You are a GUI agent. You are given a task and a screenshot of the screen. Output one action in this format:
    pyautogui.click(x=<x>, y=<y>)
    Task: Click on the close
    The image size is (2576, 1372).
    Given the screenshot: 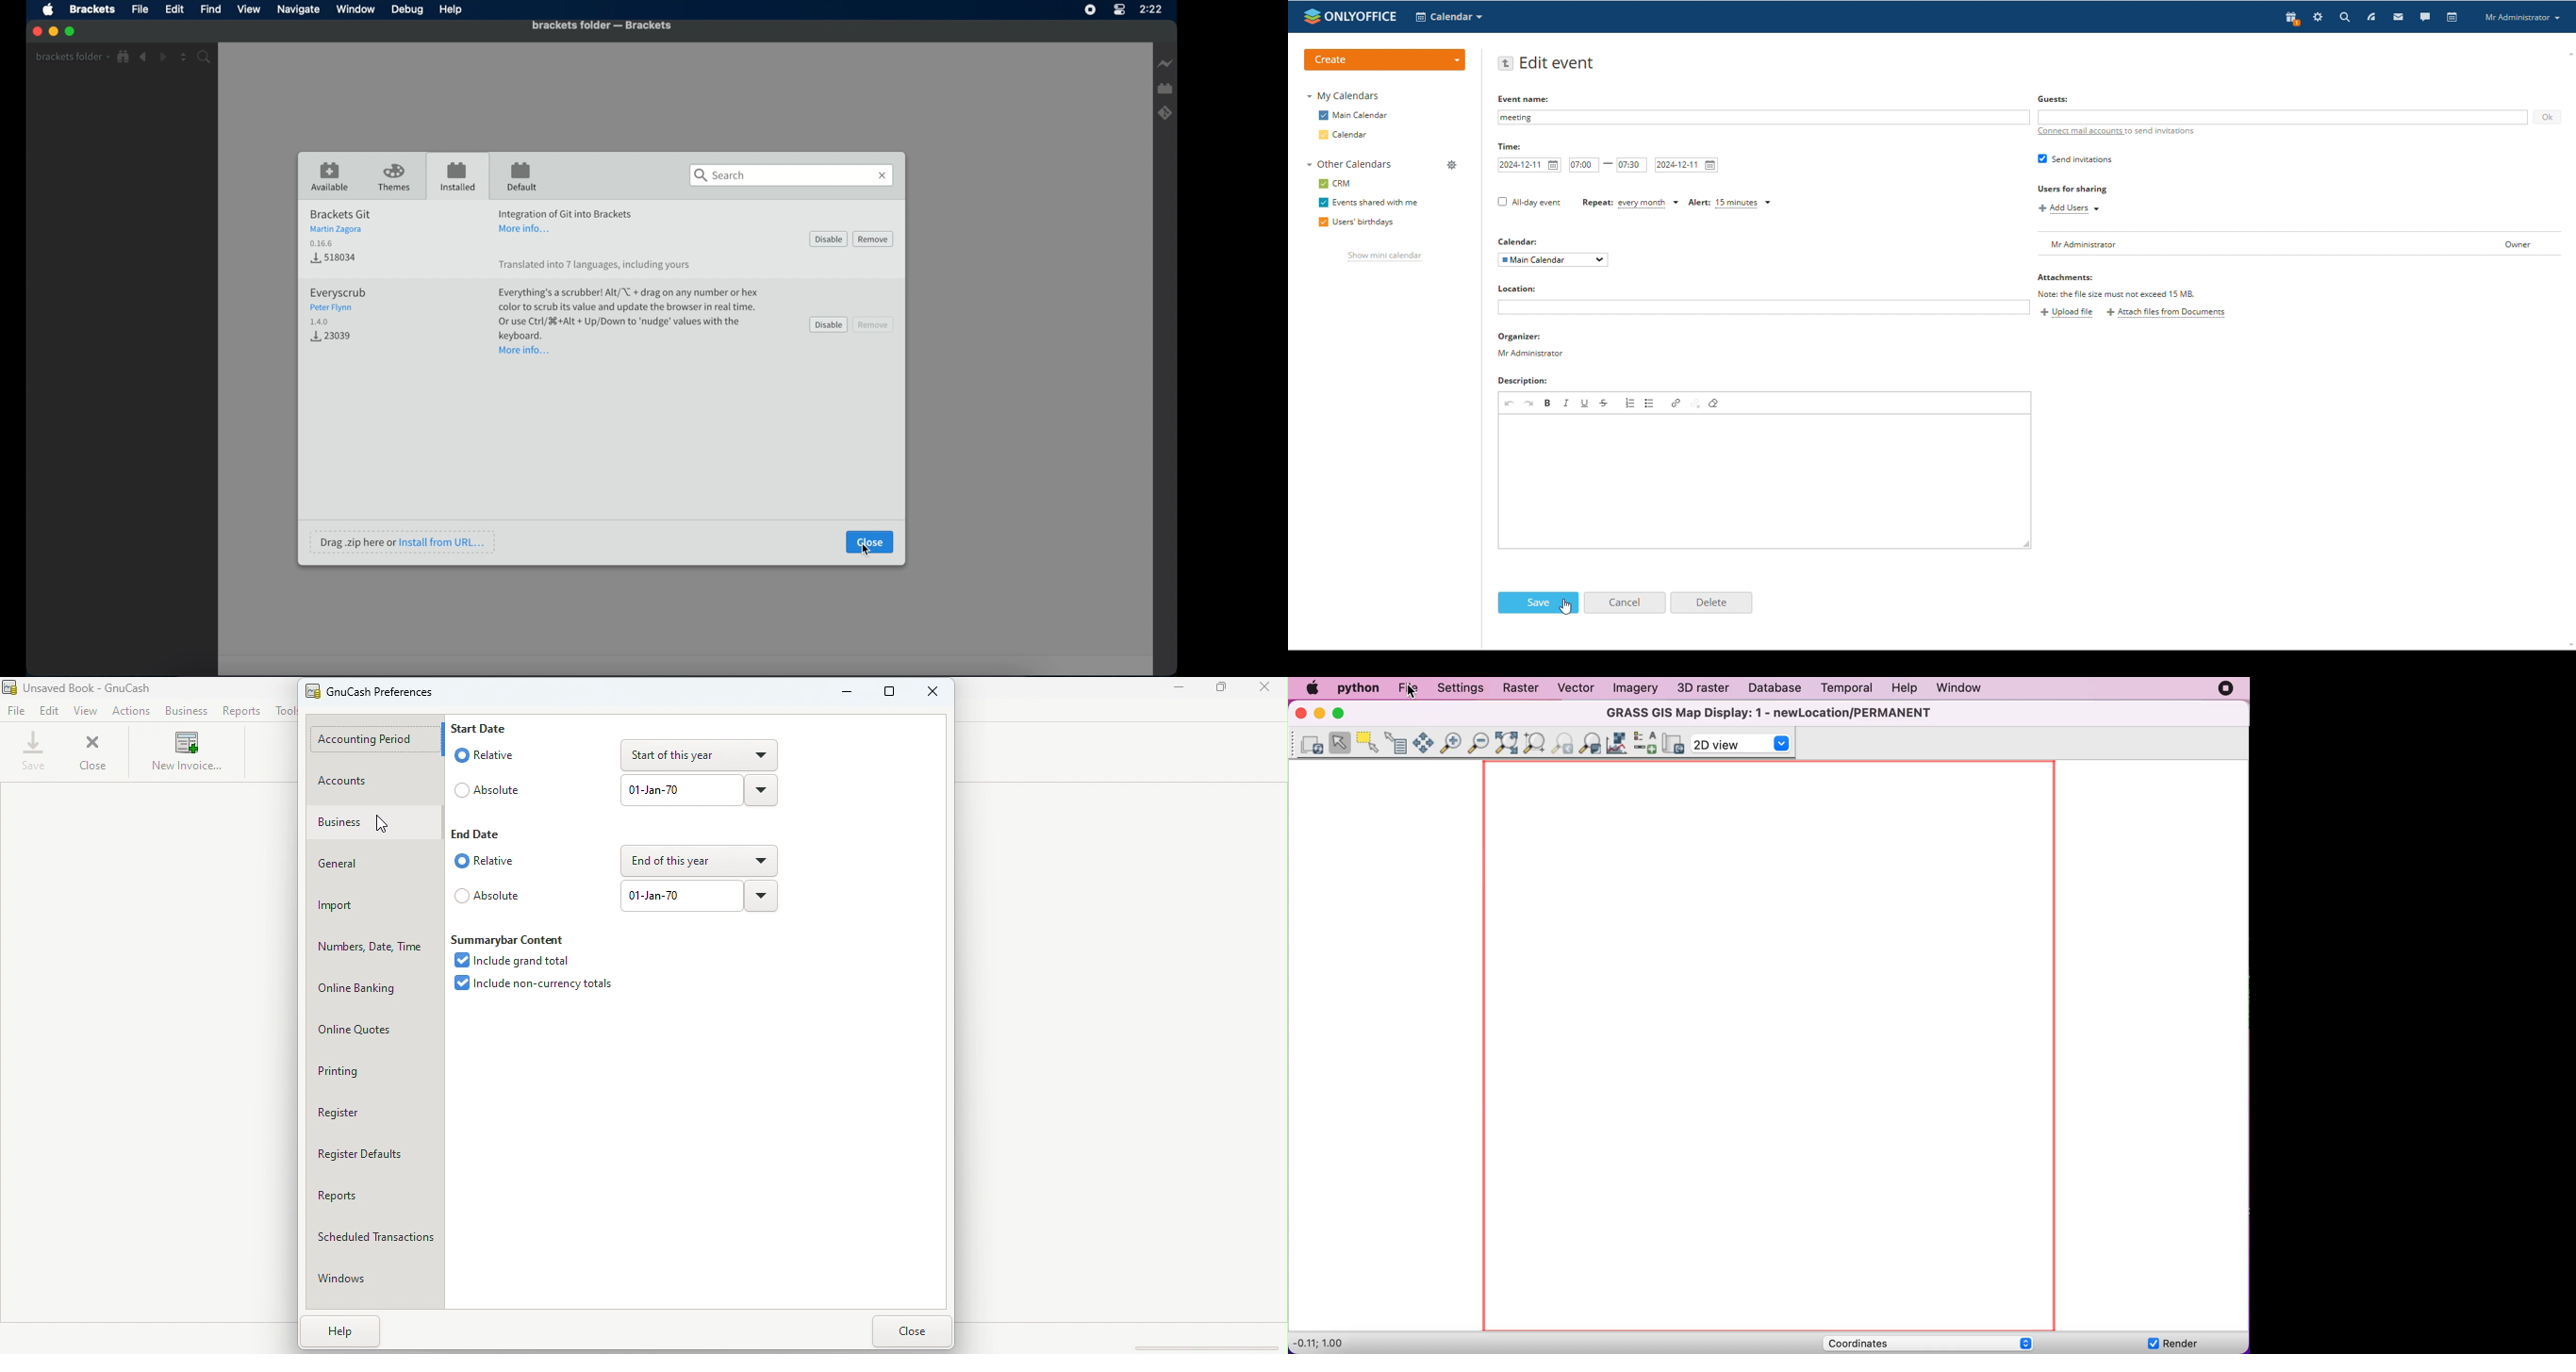 What is the action you would take?
    pyautogui.click(x=871, y=540)
    